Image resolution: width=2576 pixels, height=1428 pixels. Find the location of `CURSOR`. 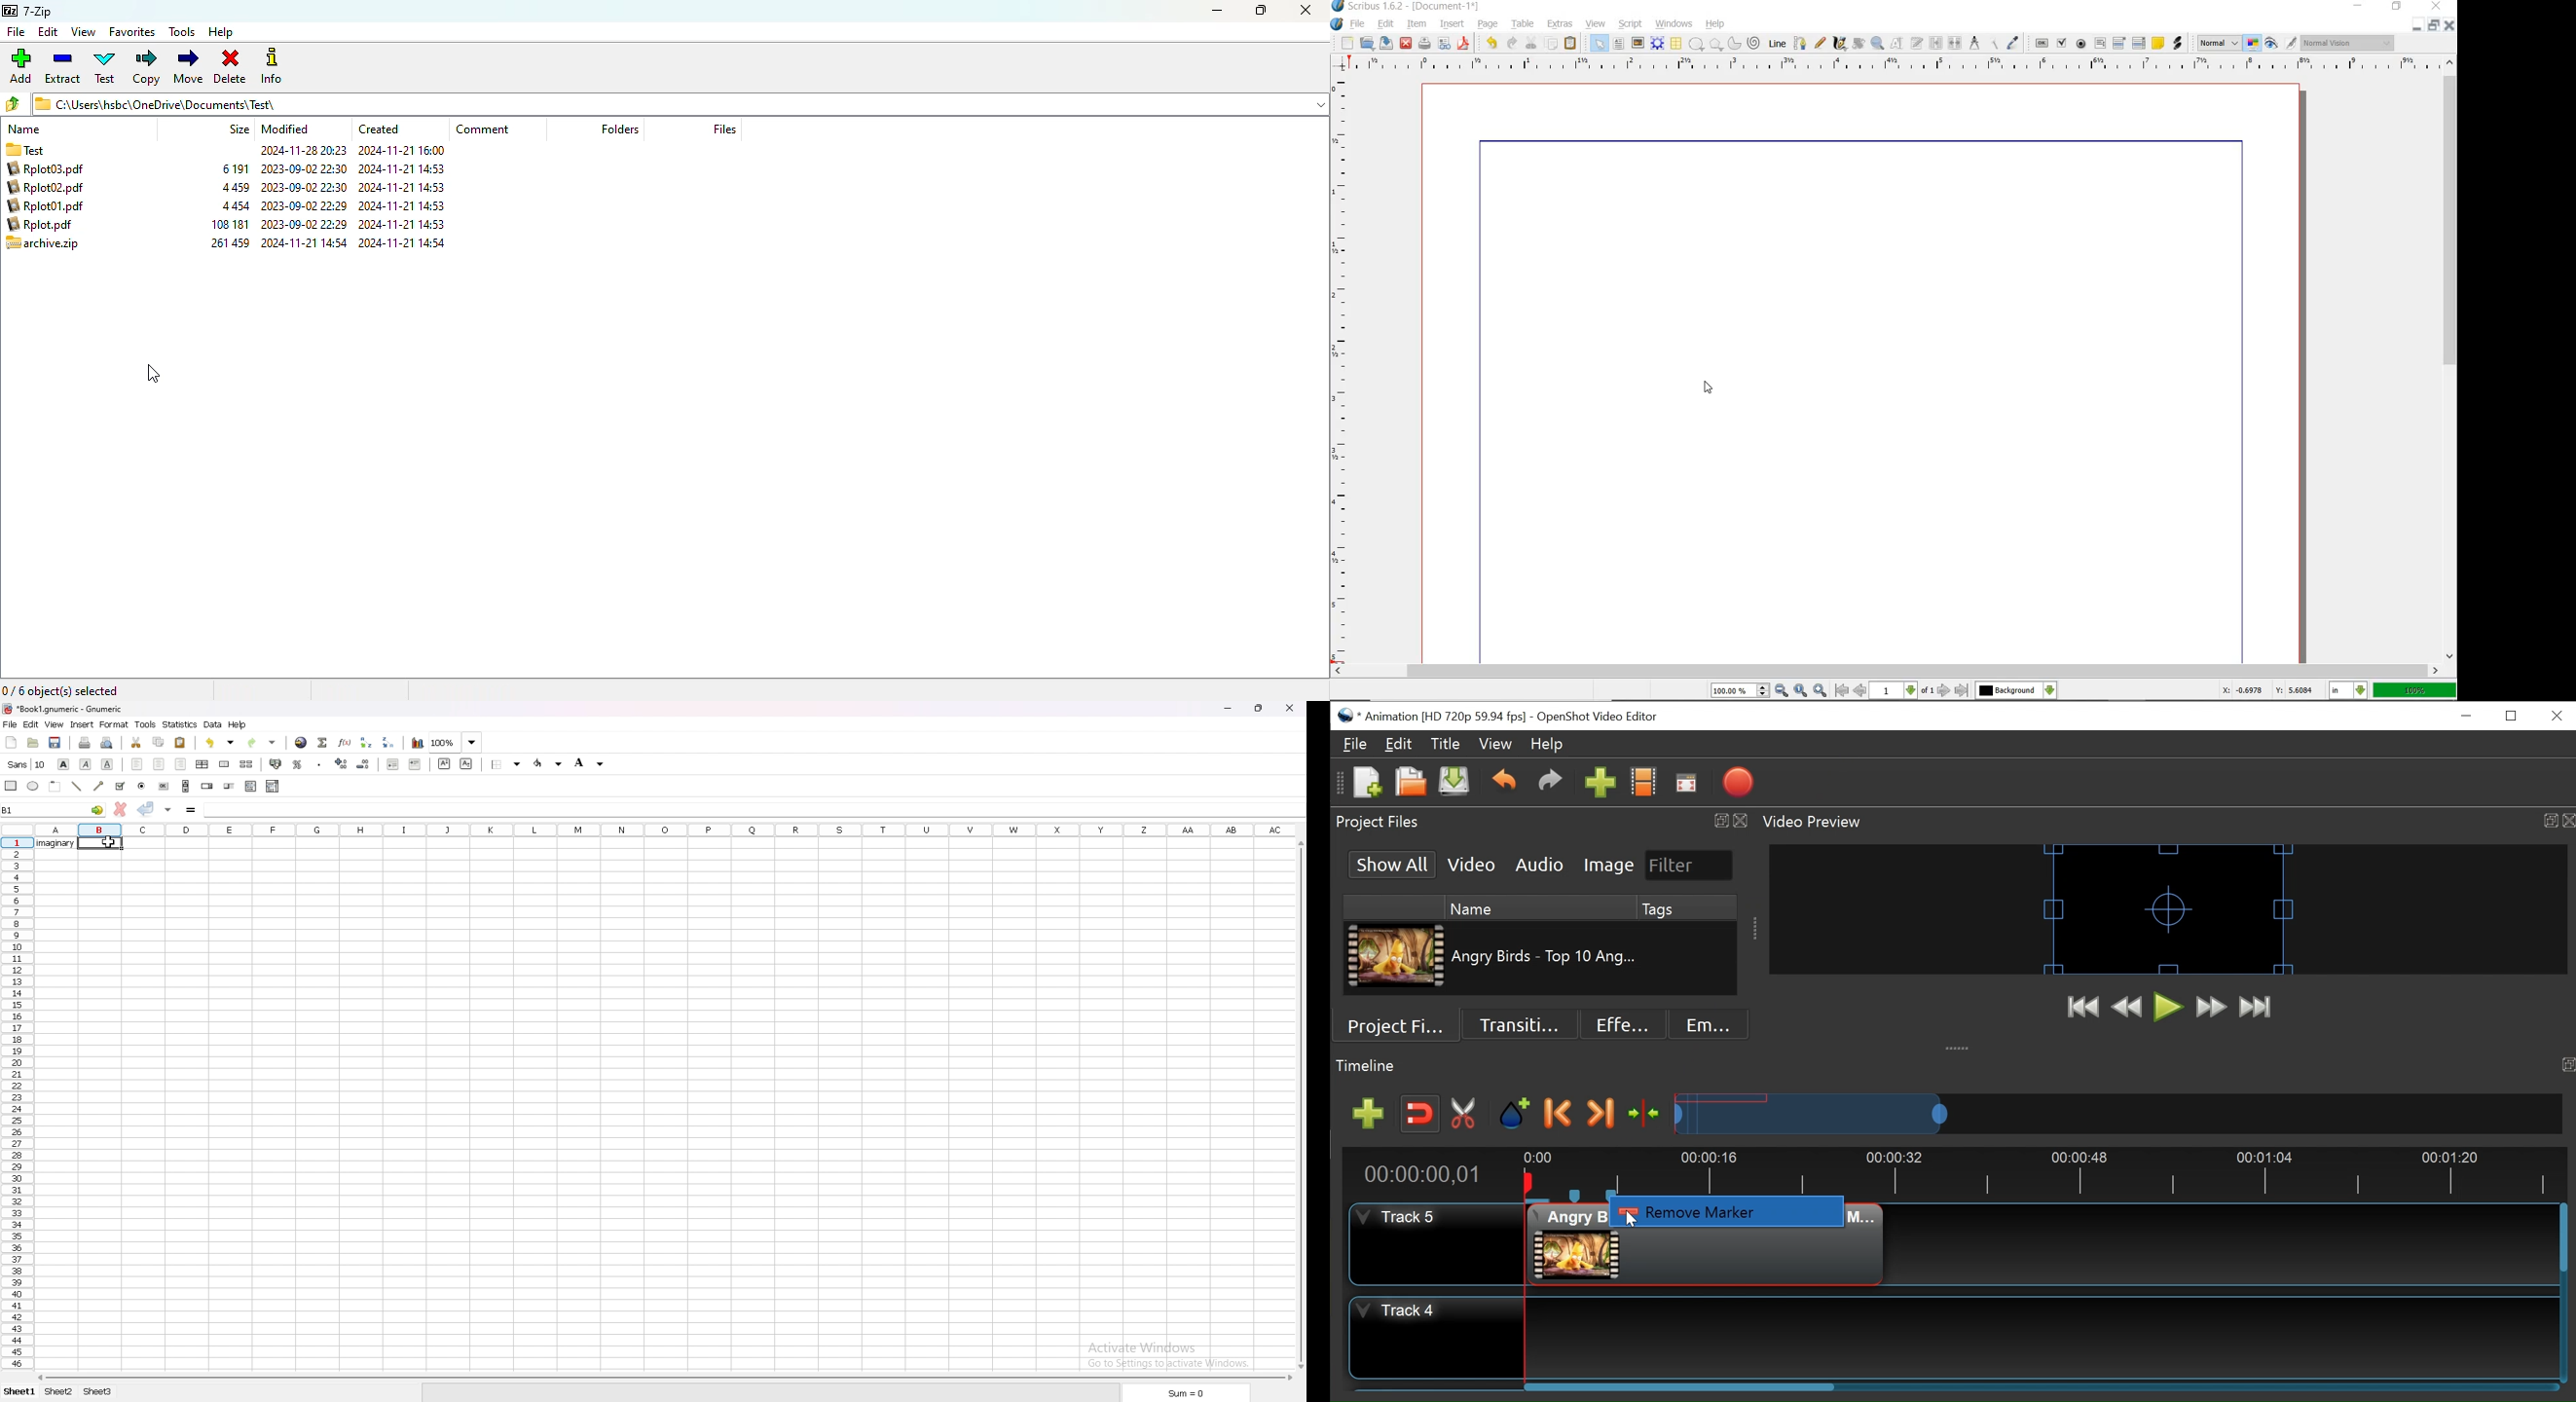

CURSOR is located at coordinates (1709, 387).